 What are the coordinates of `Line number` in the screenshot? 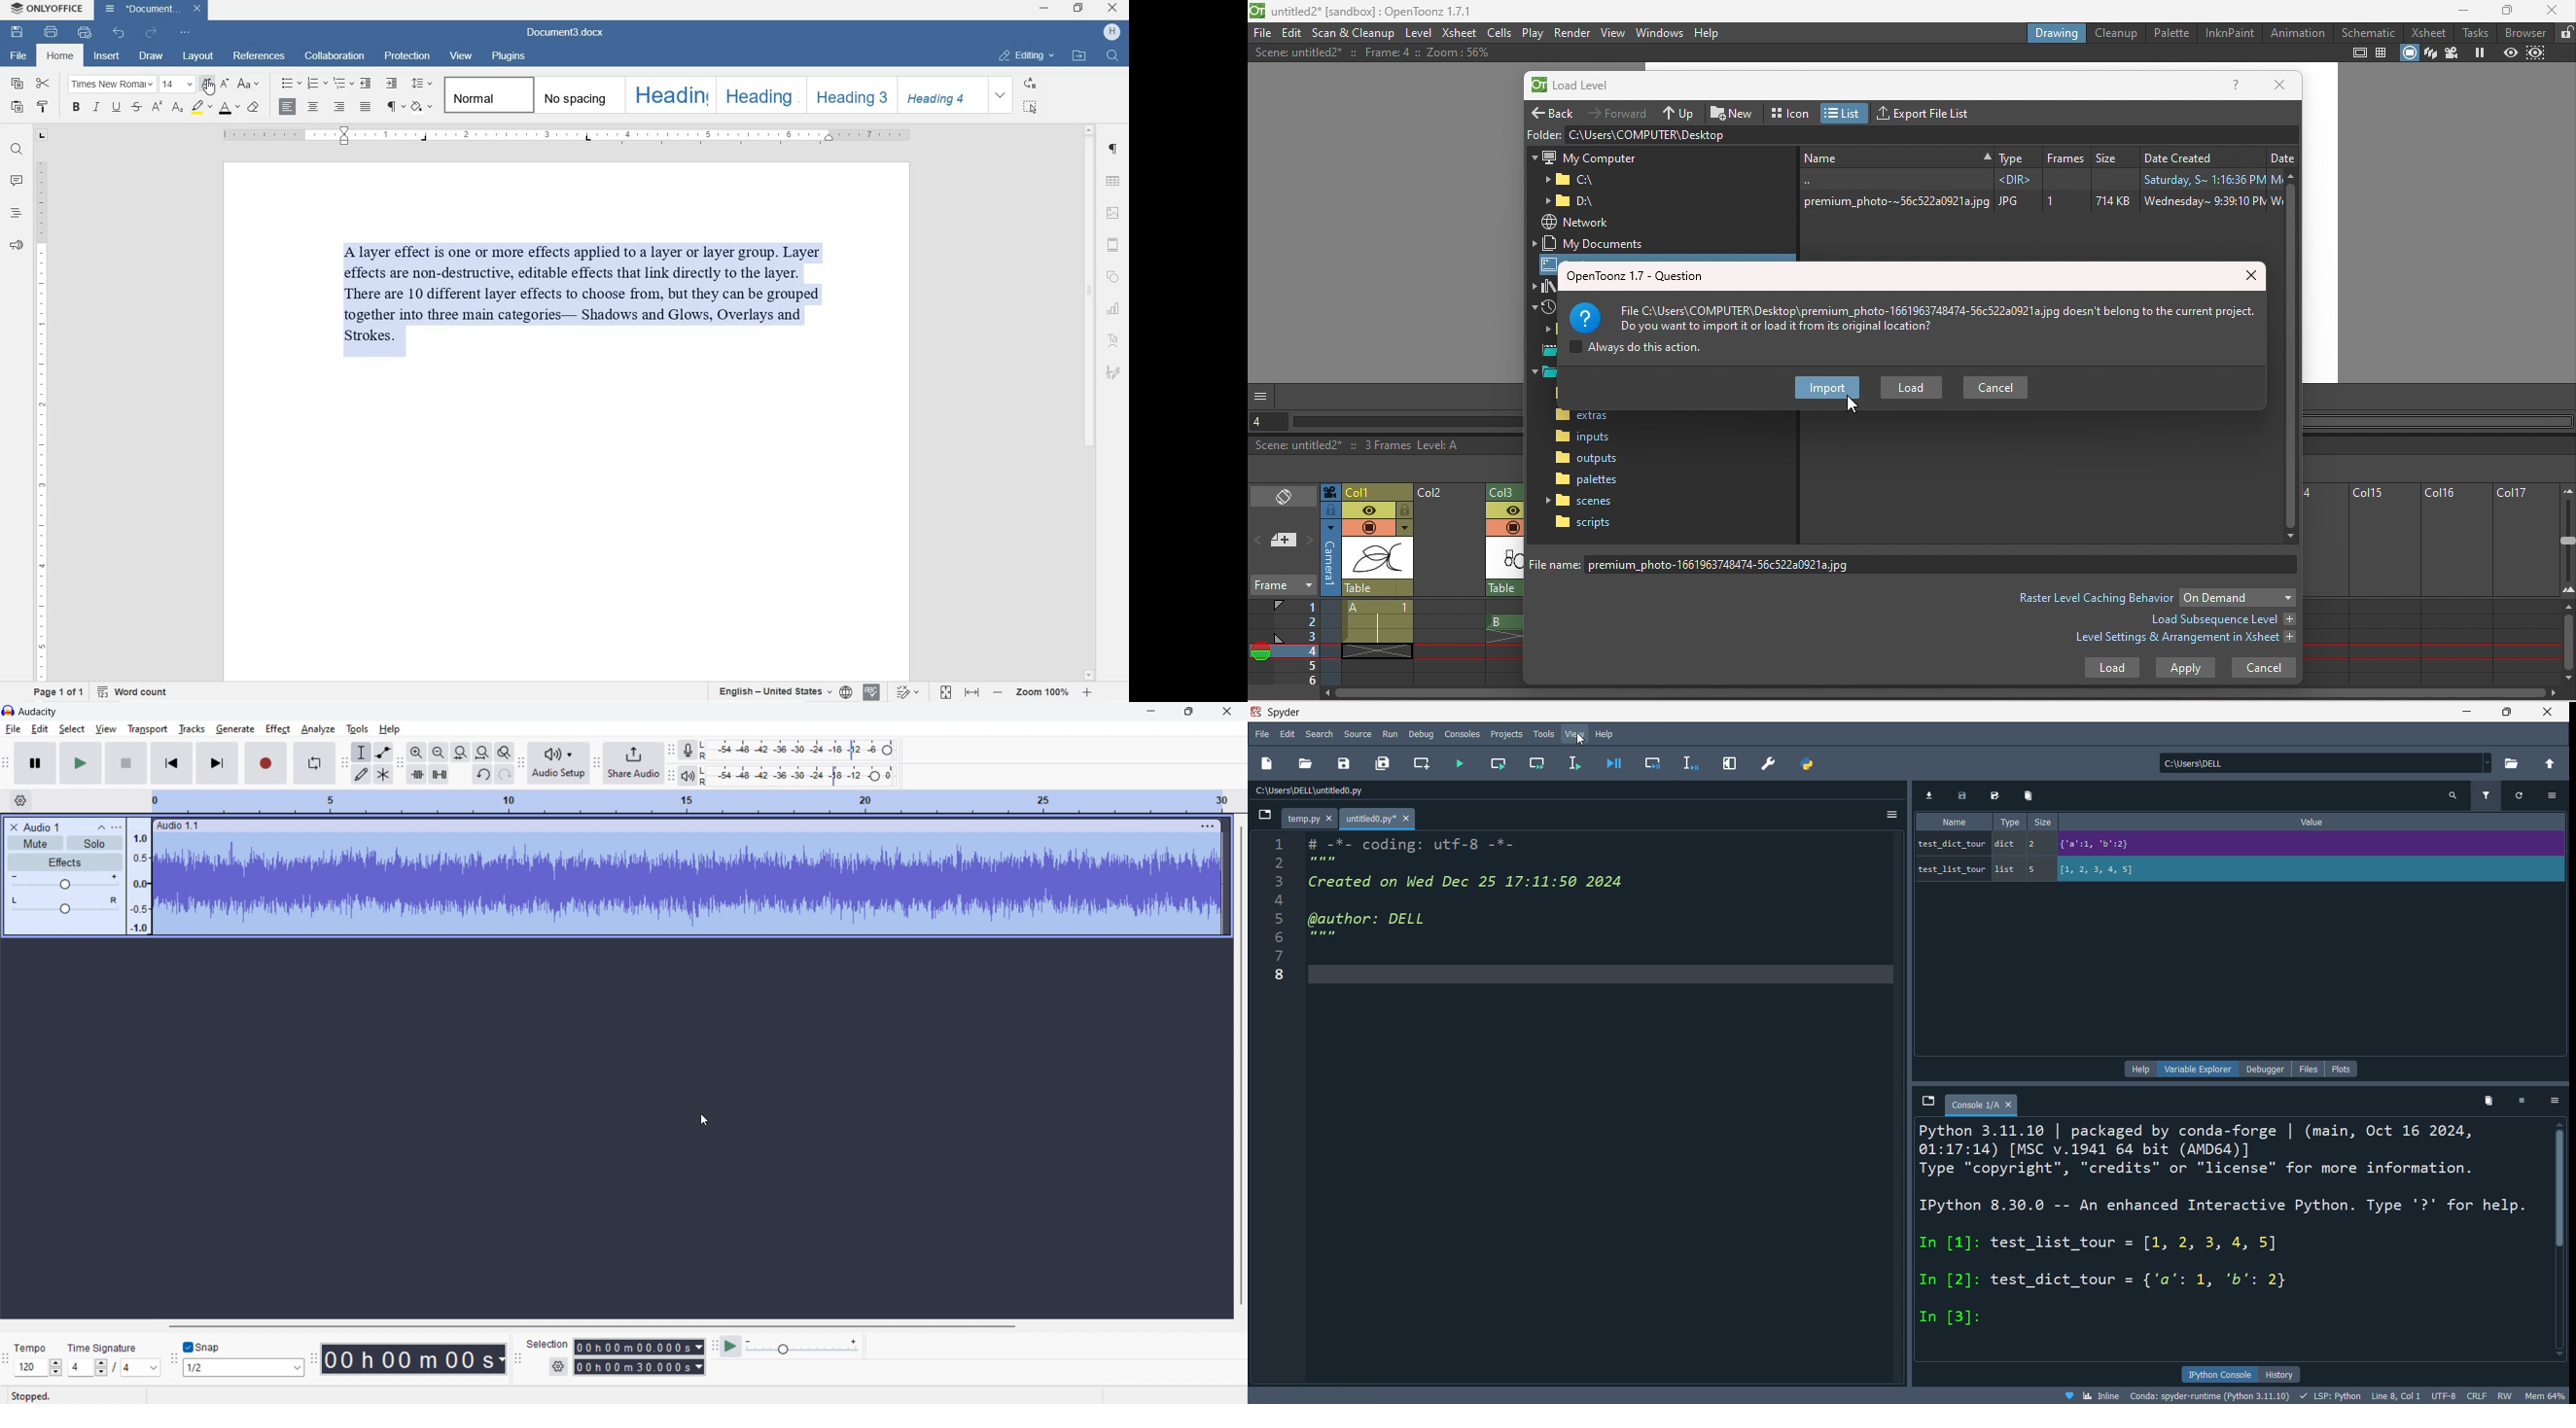 It's located at (1278, 914).